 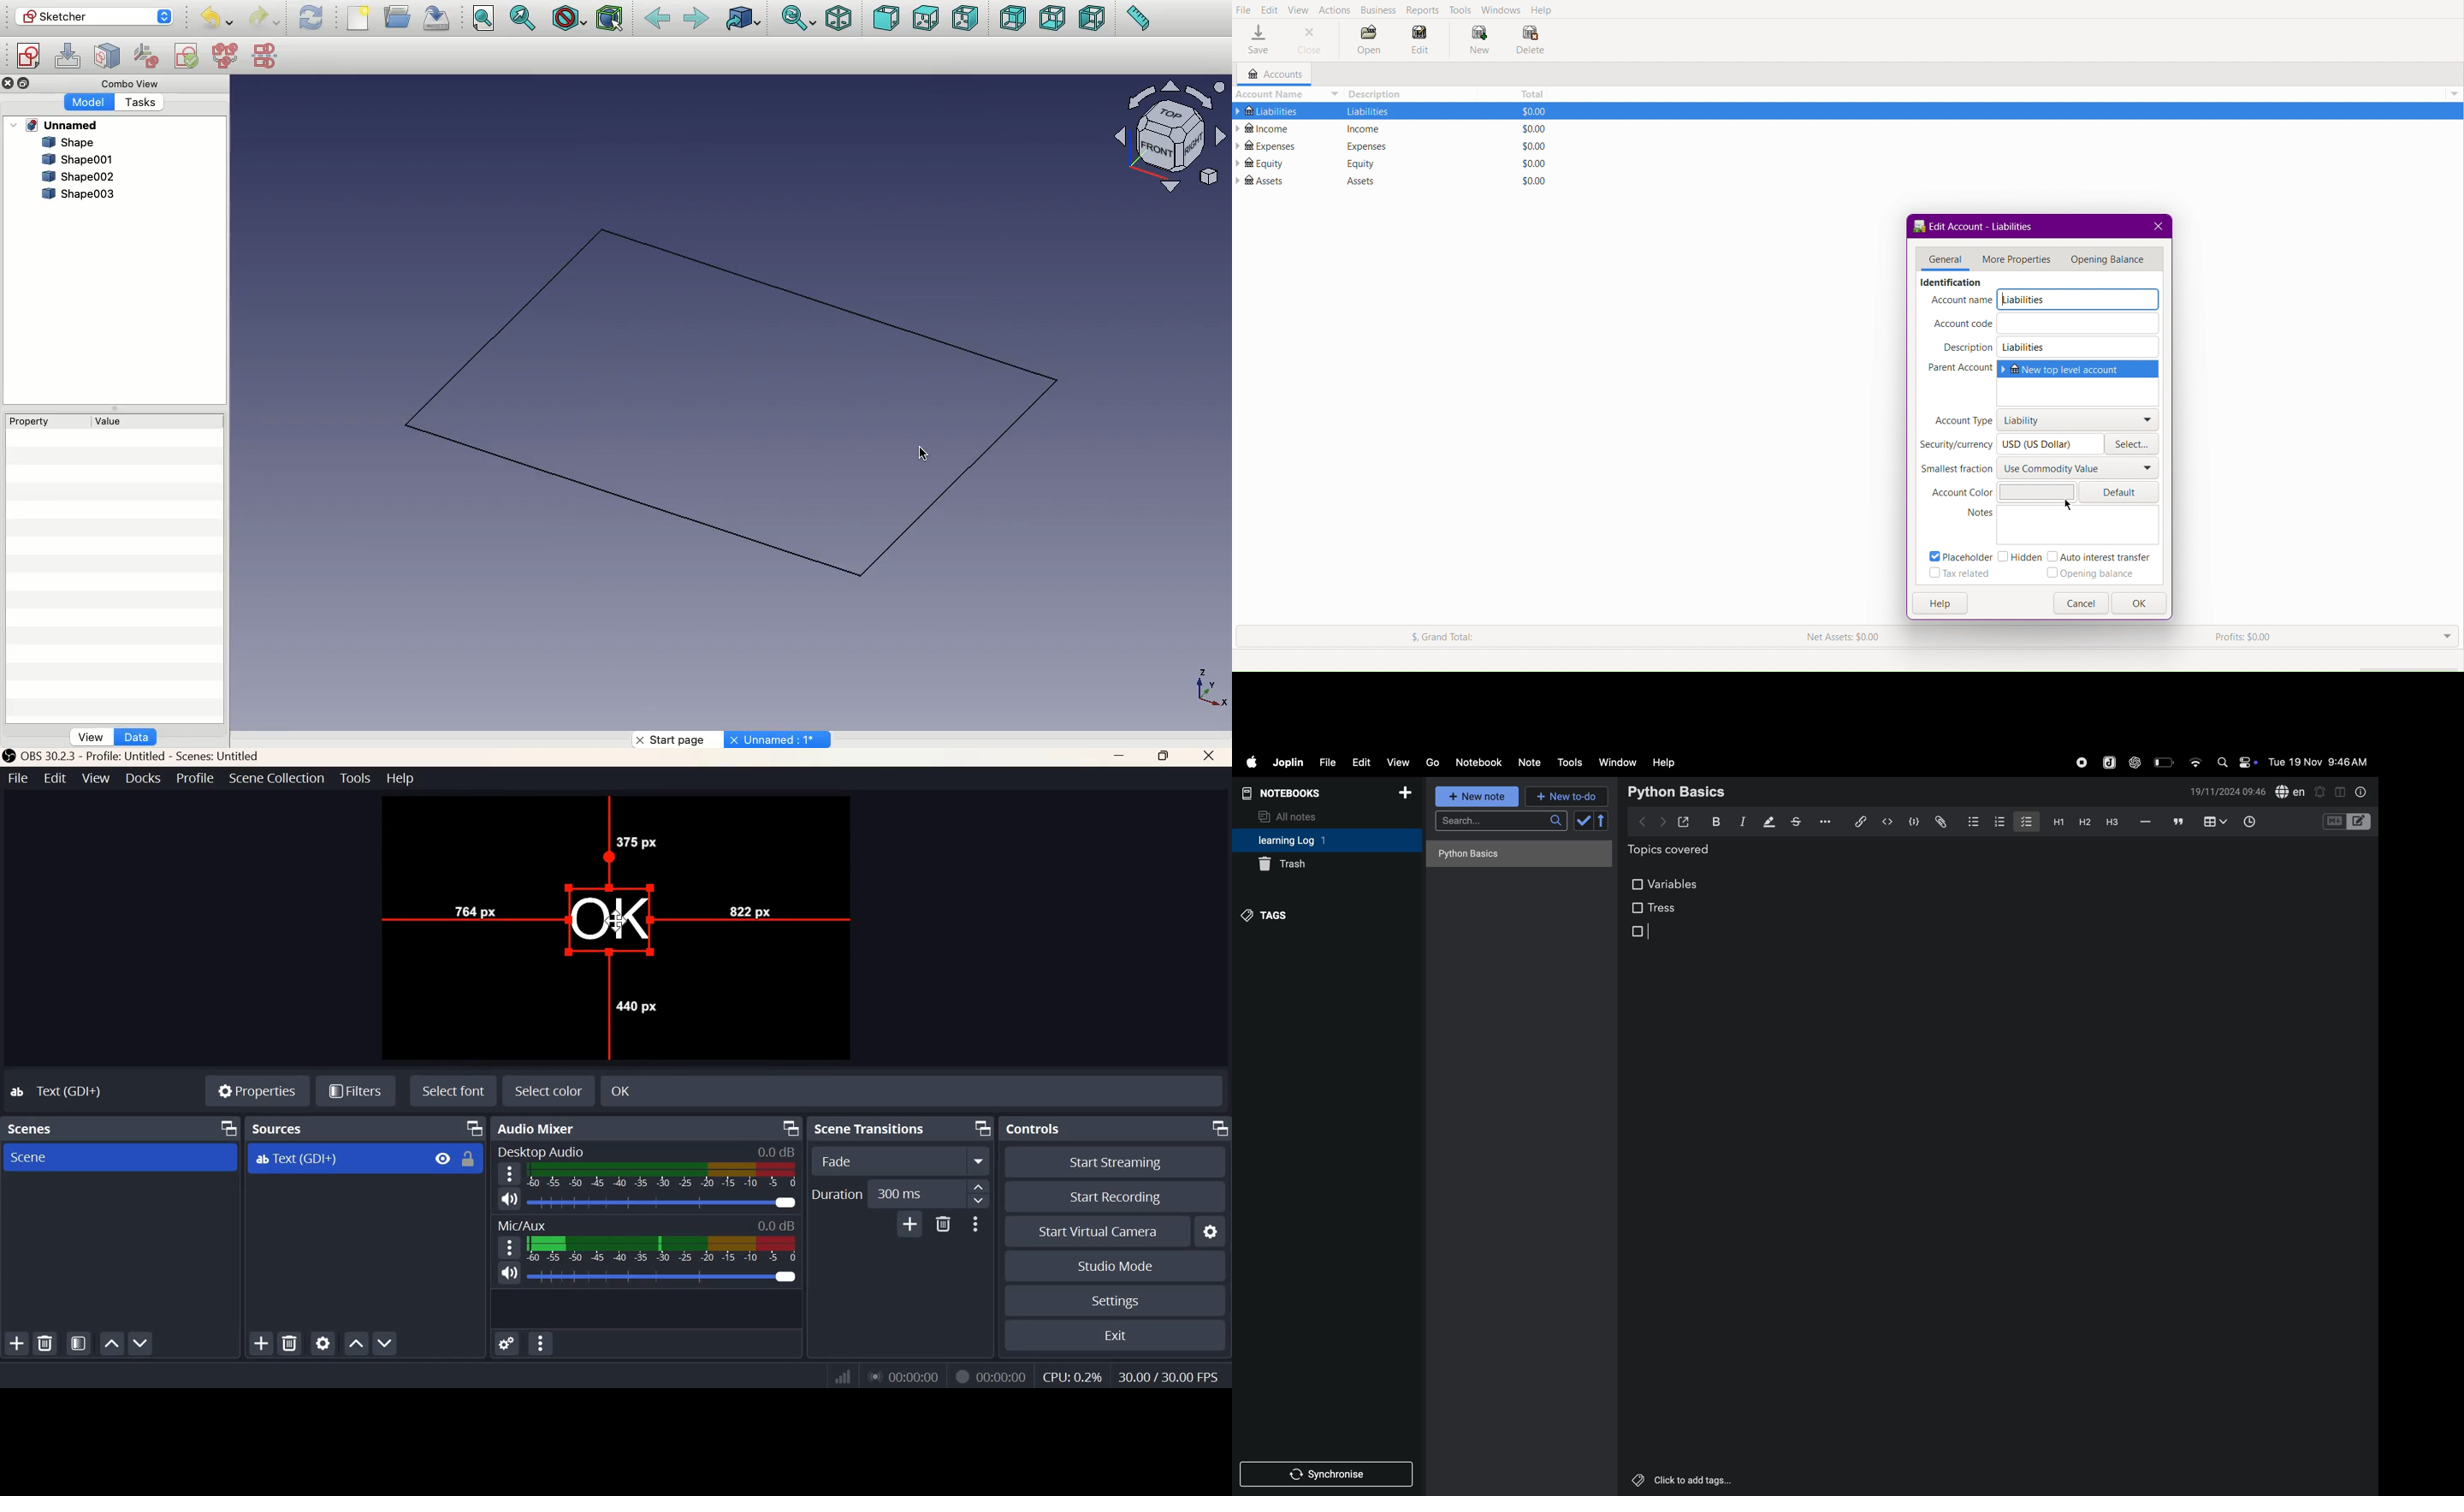 What do you see at coordinates (1529, 129) in the screenshot?
I see `$0.00` at bounding box center [1529, 129].